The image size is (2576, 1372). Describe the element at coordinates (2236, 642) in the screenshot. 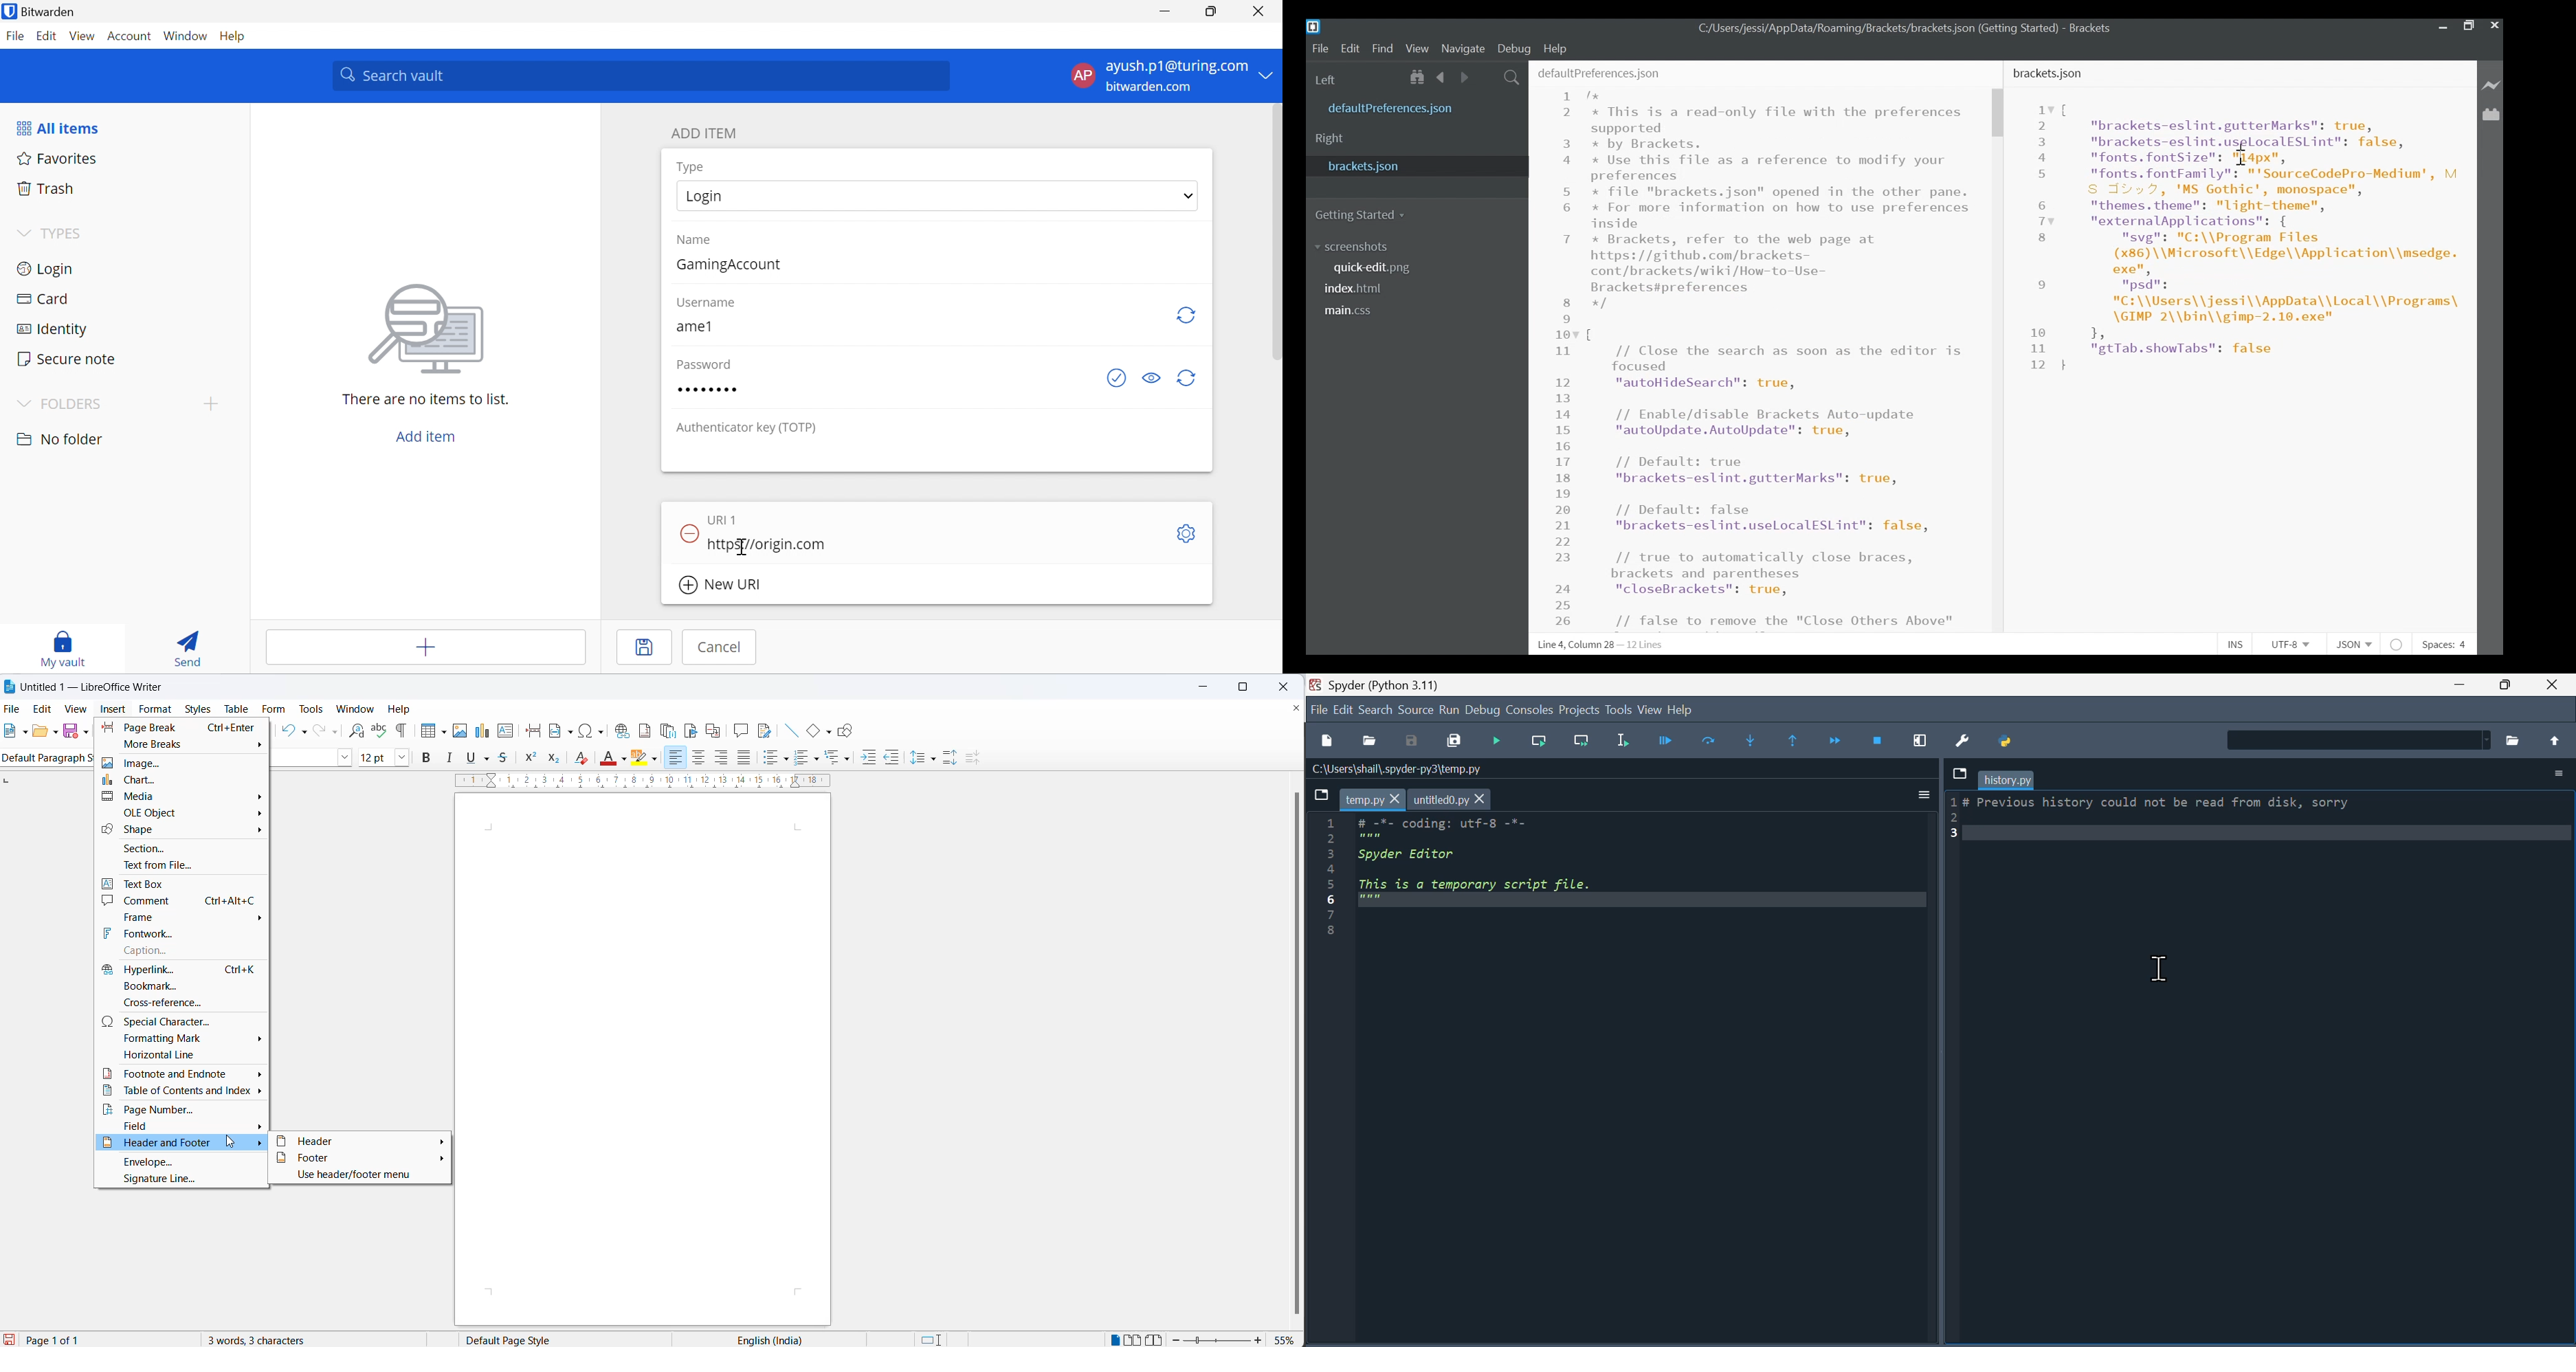

I see `INS` at that location.